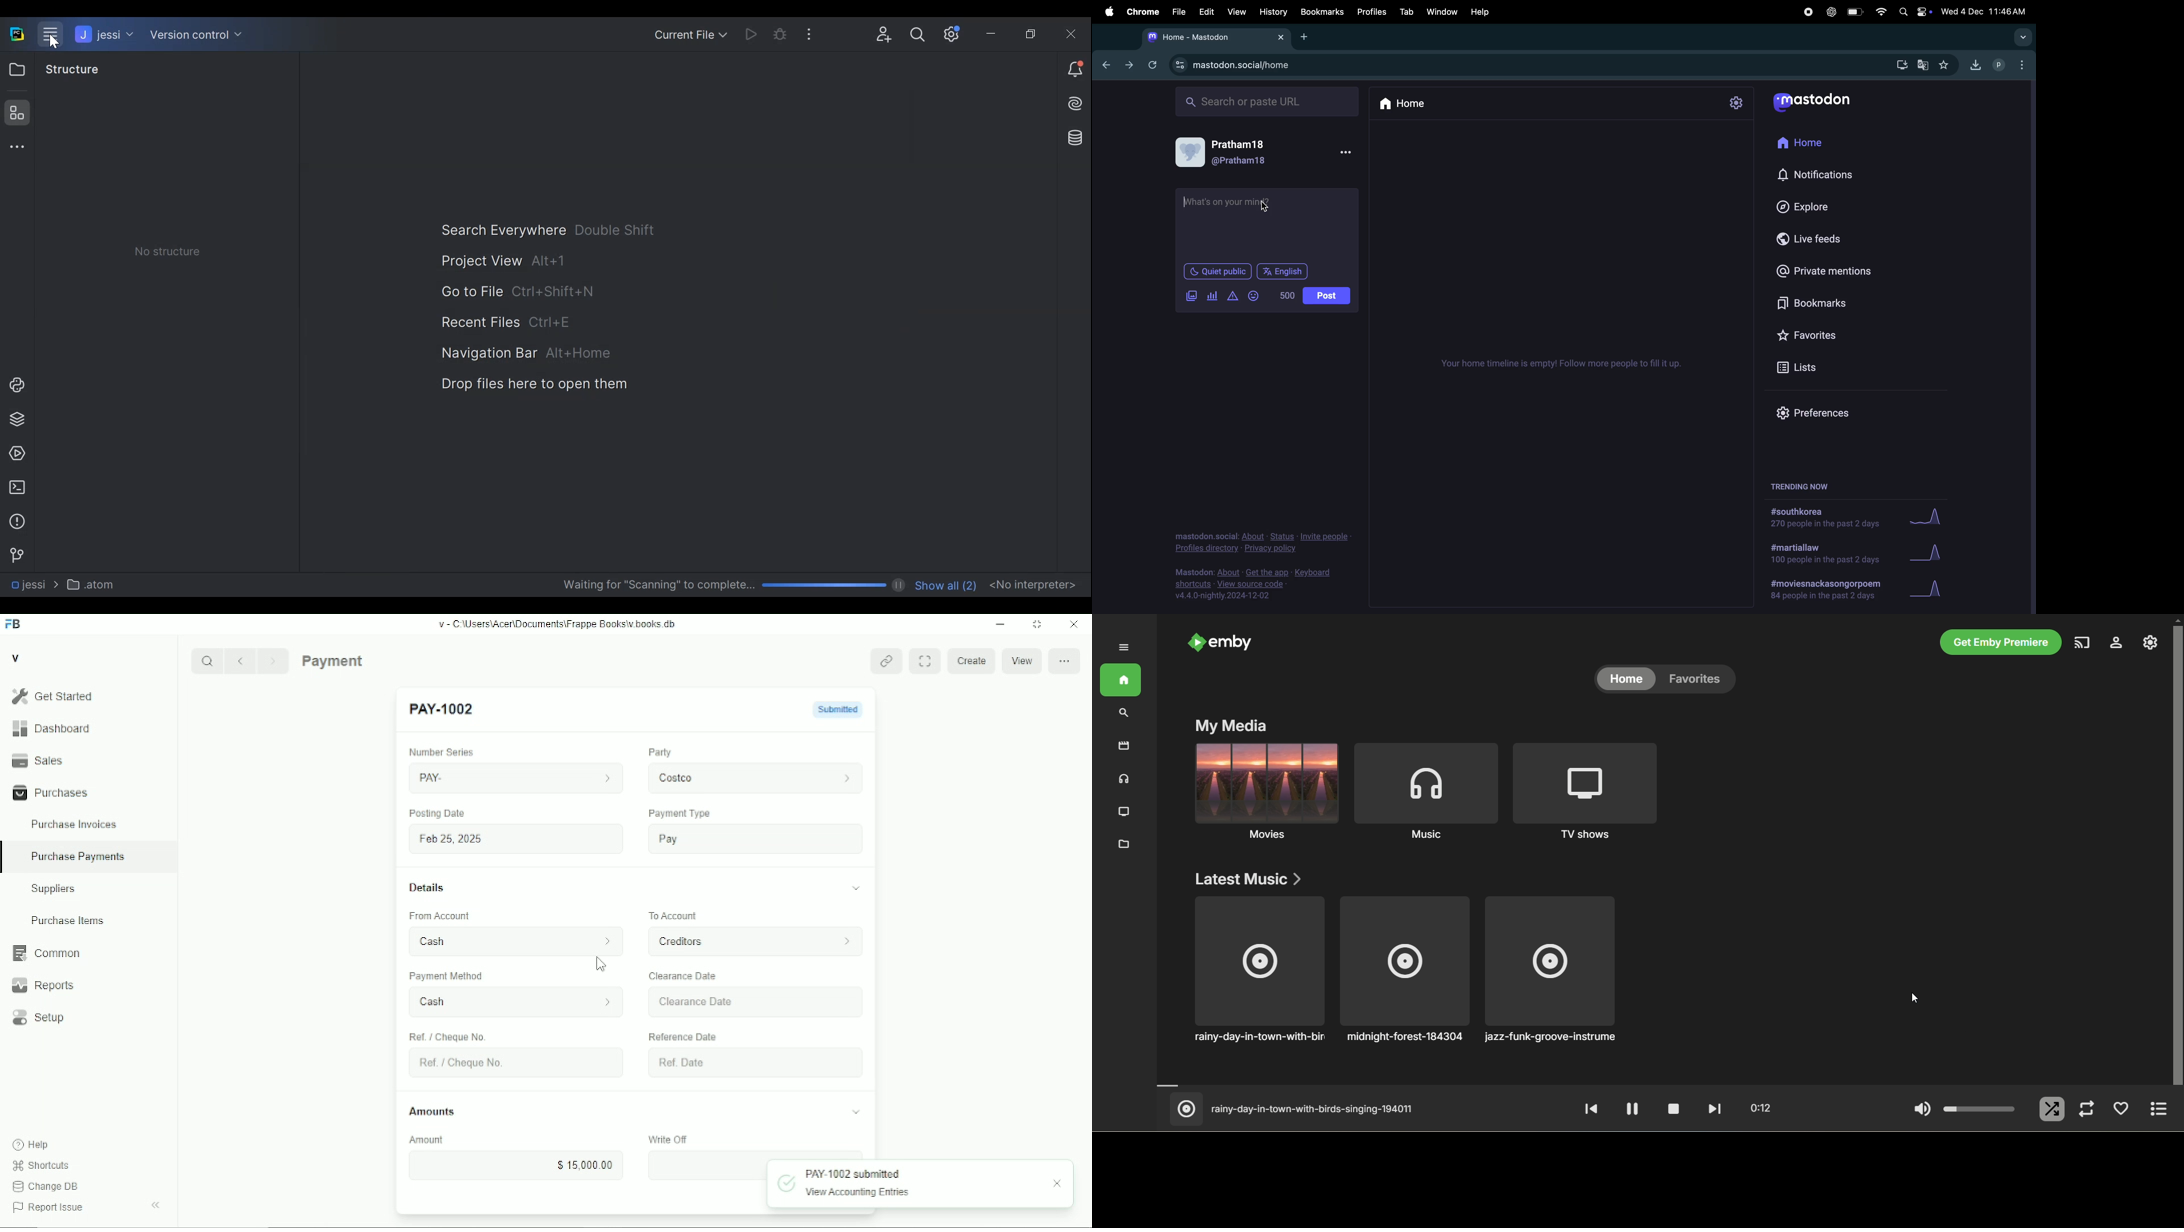 The width and height of the screenshot is (2184, 1232). What do you see at coordinates (993, 34) in the screenshot?
I see `minimize` at bounding box center [993, 34].